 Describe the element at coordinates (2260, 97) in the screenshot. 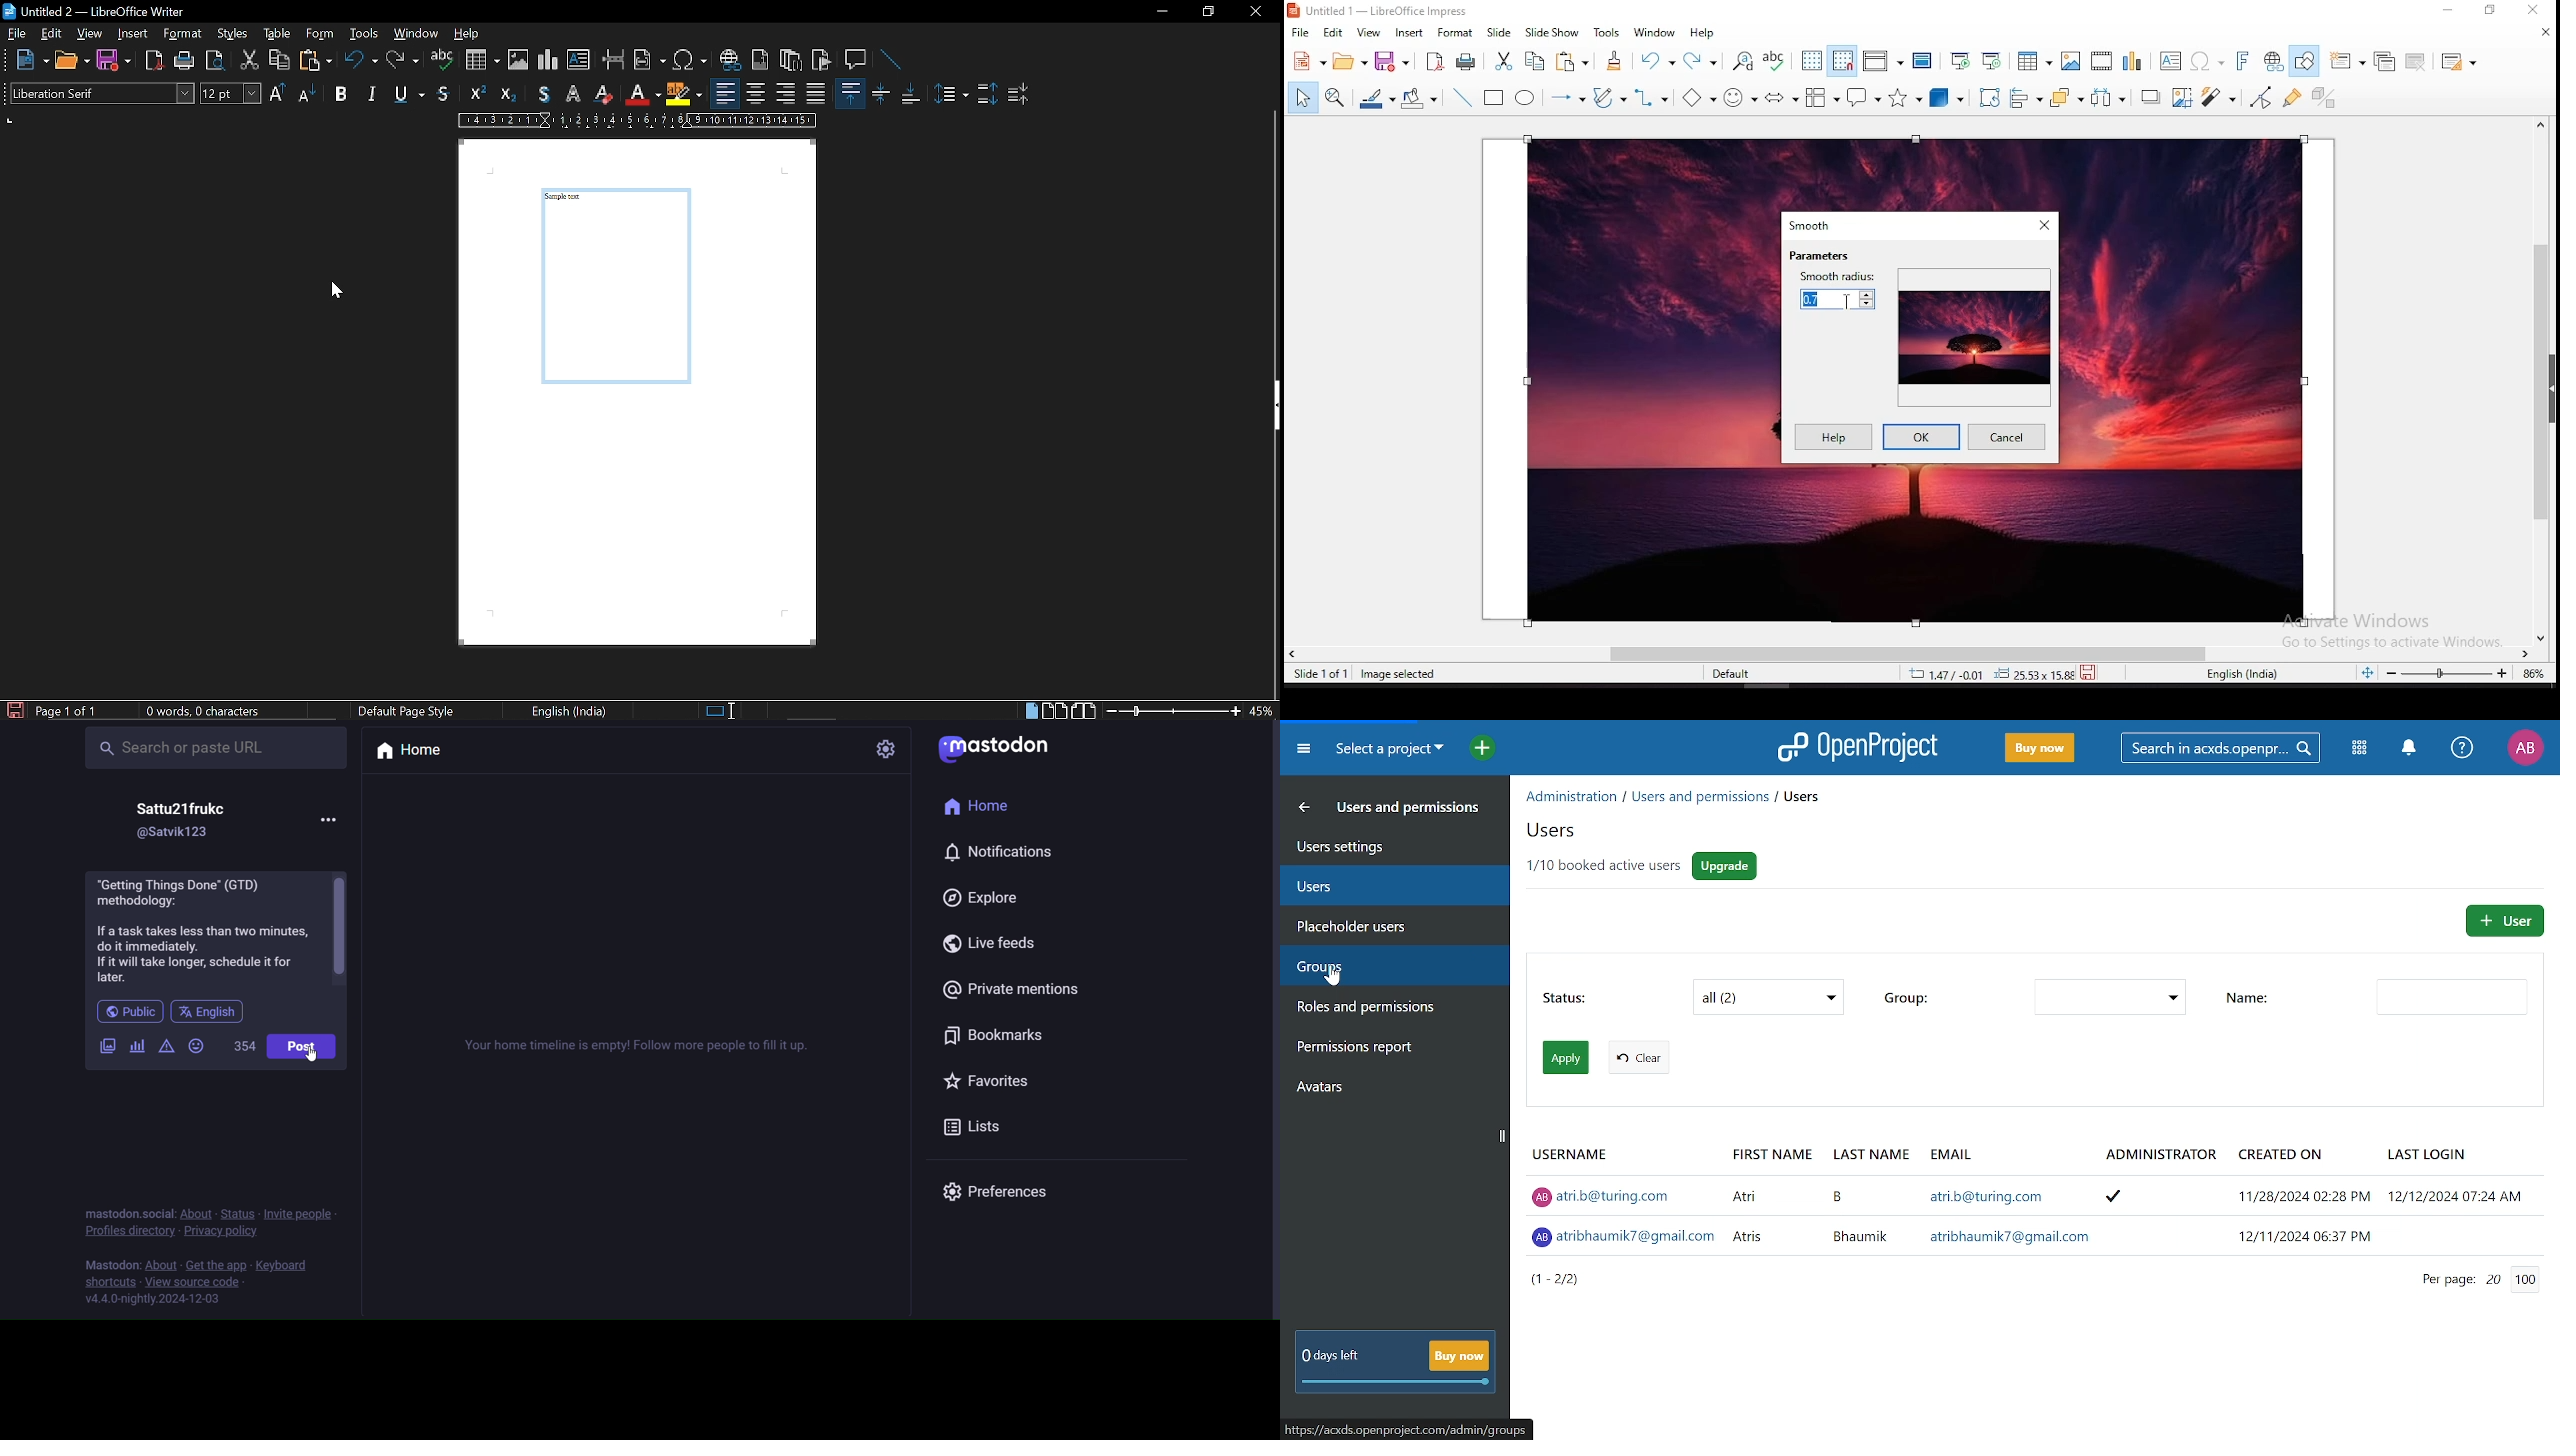

I see `toggle point edit mode` at that location.